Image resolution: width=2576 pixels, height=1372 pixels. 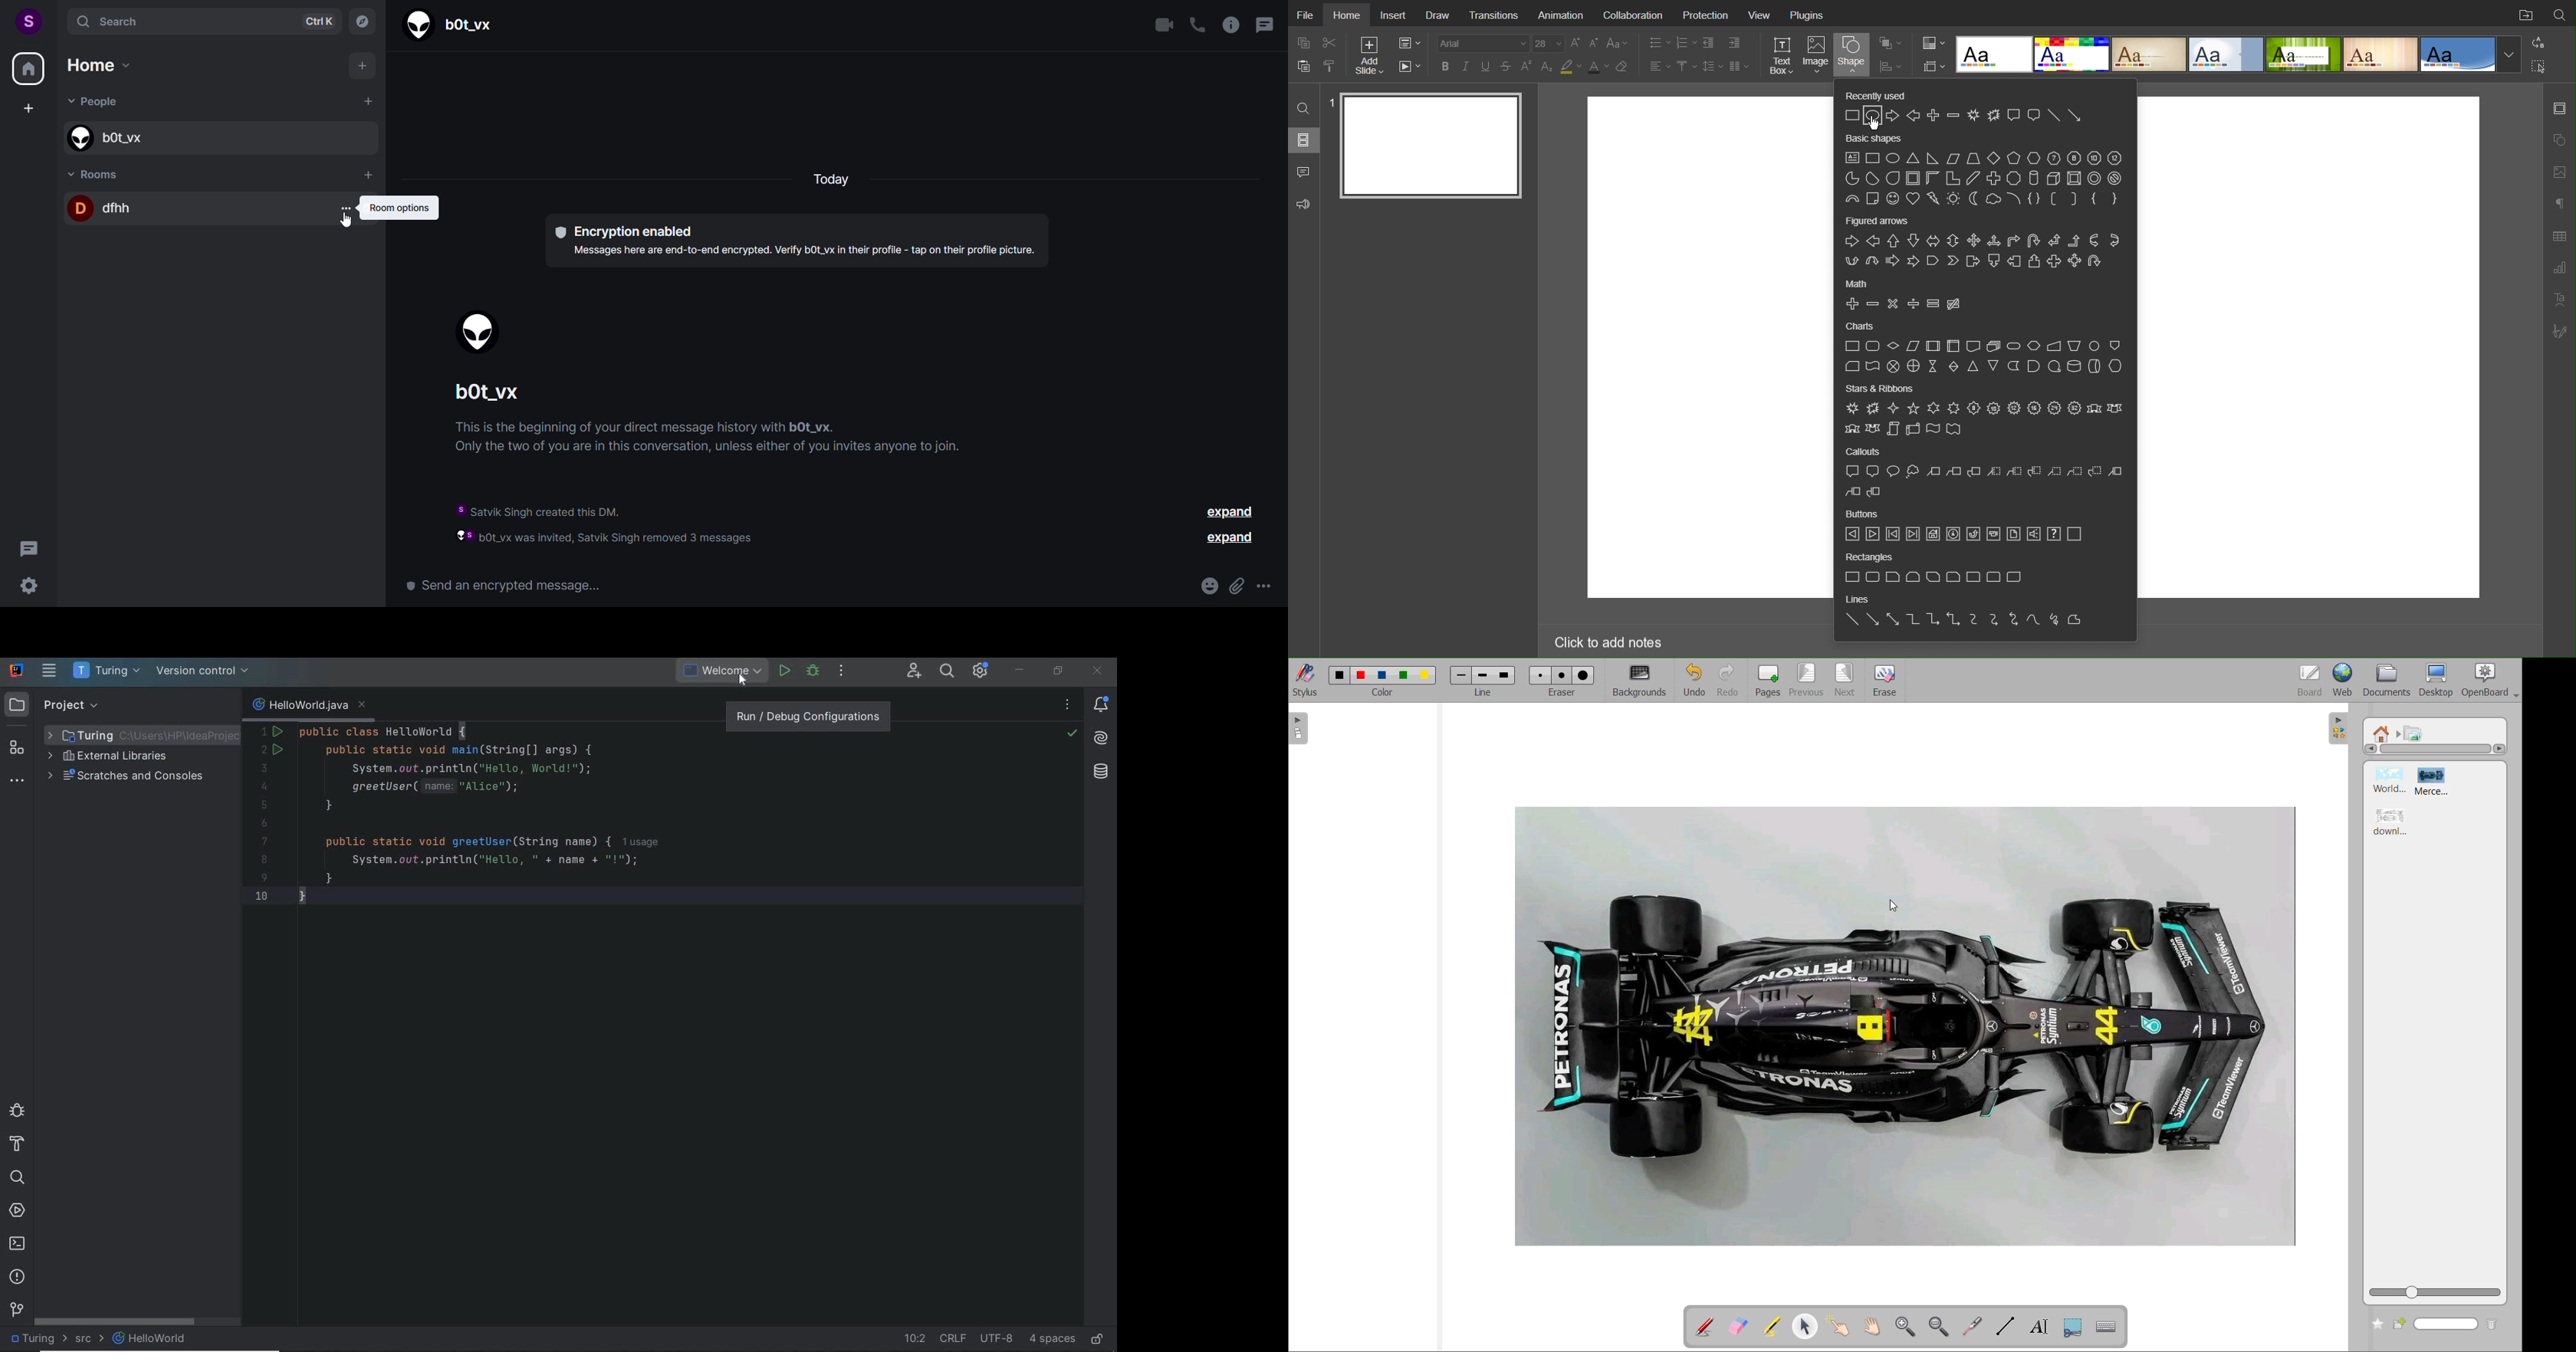 What do you see at coordinates (1430, 144) in the screenshot?
I see `Slide 1` at bounding box center [1430, 144].